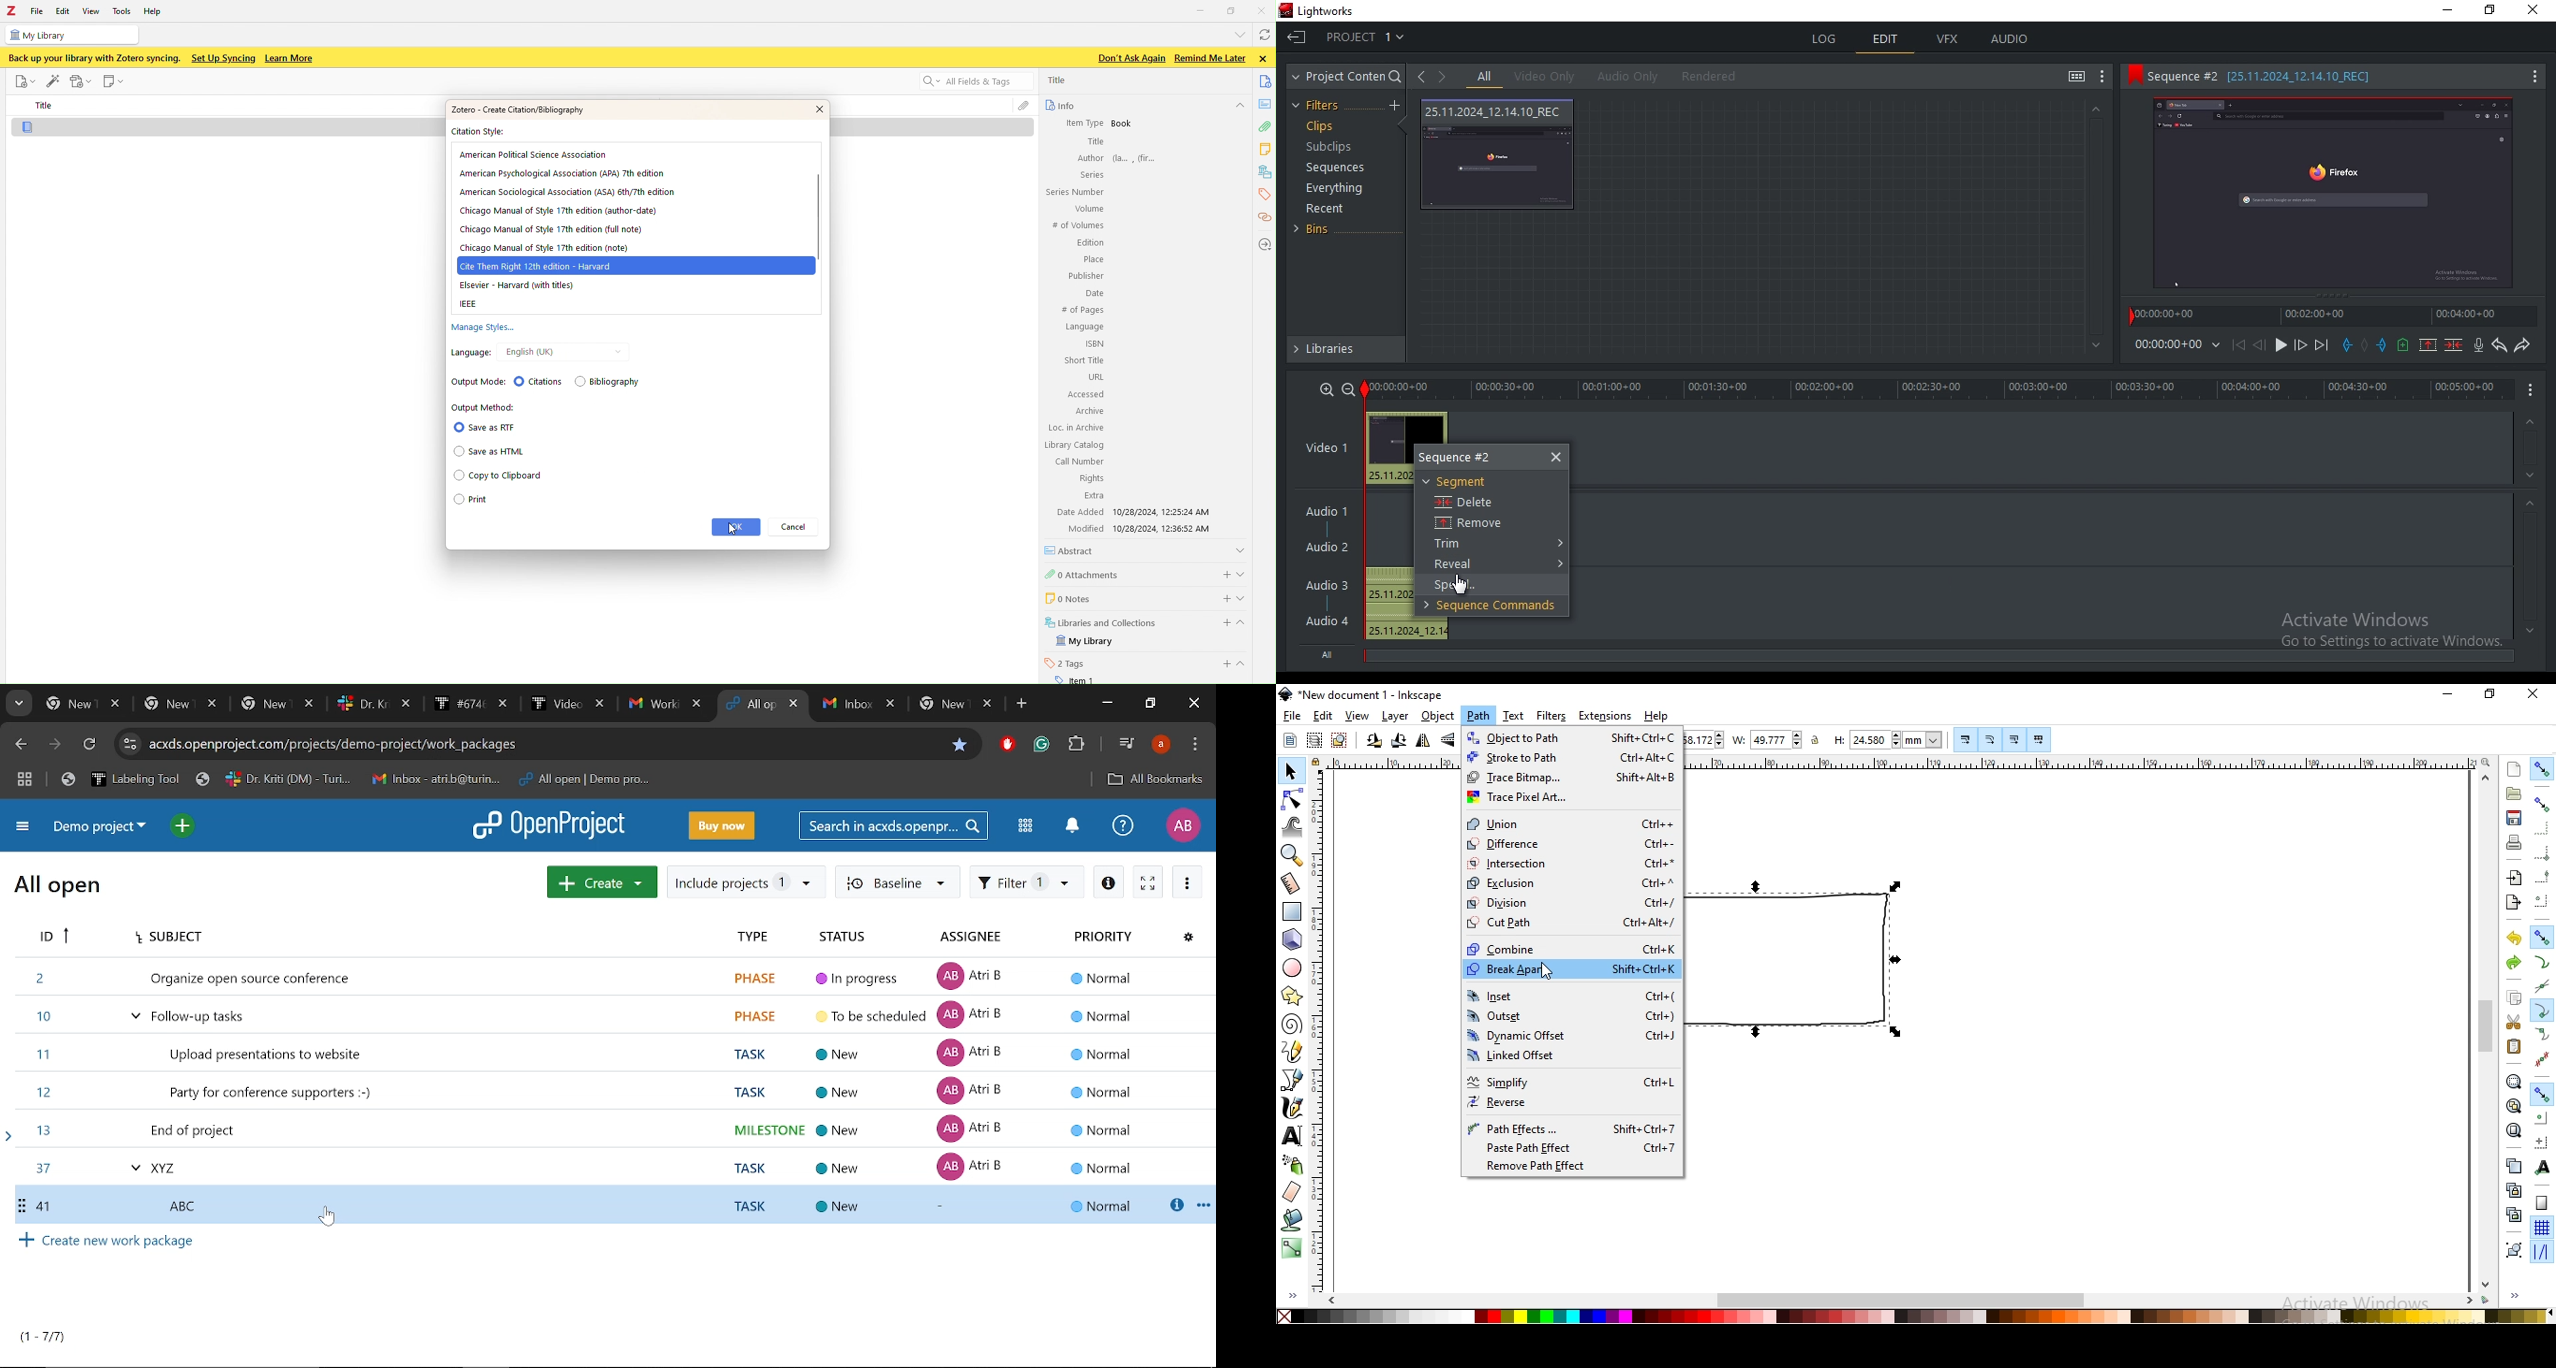 The width and height of the screenshot is (2576, 1372). I want to click on remove, so click(1482, 525).